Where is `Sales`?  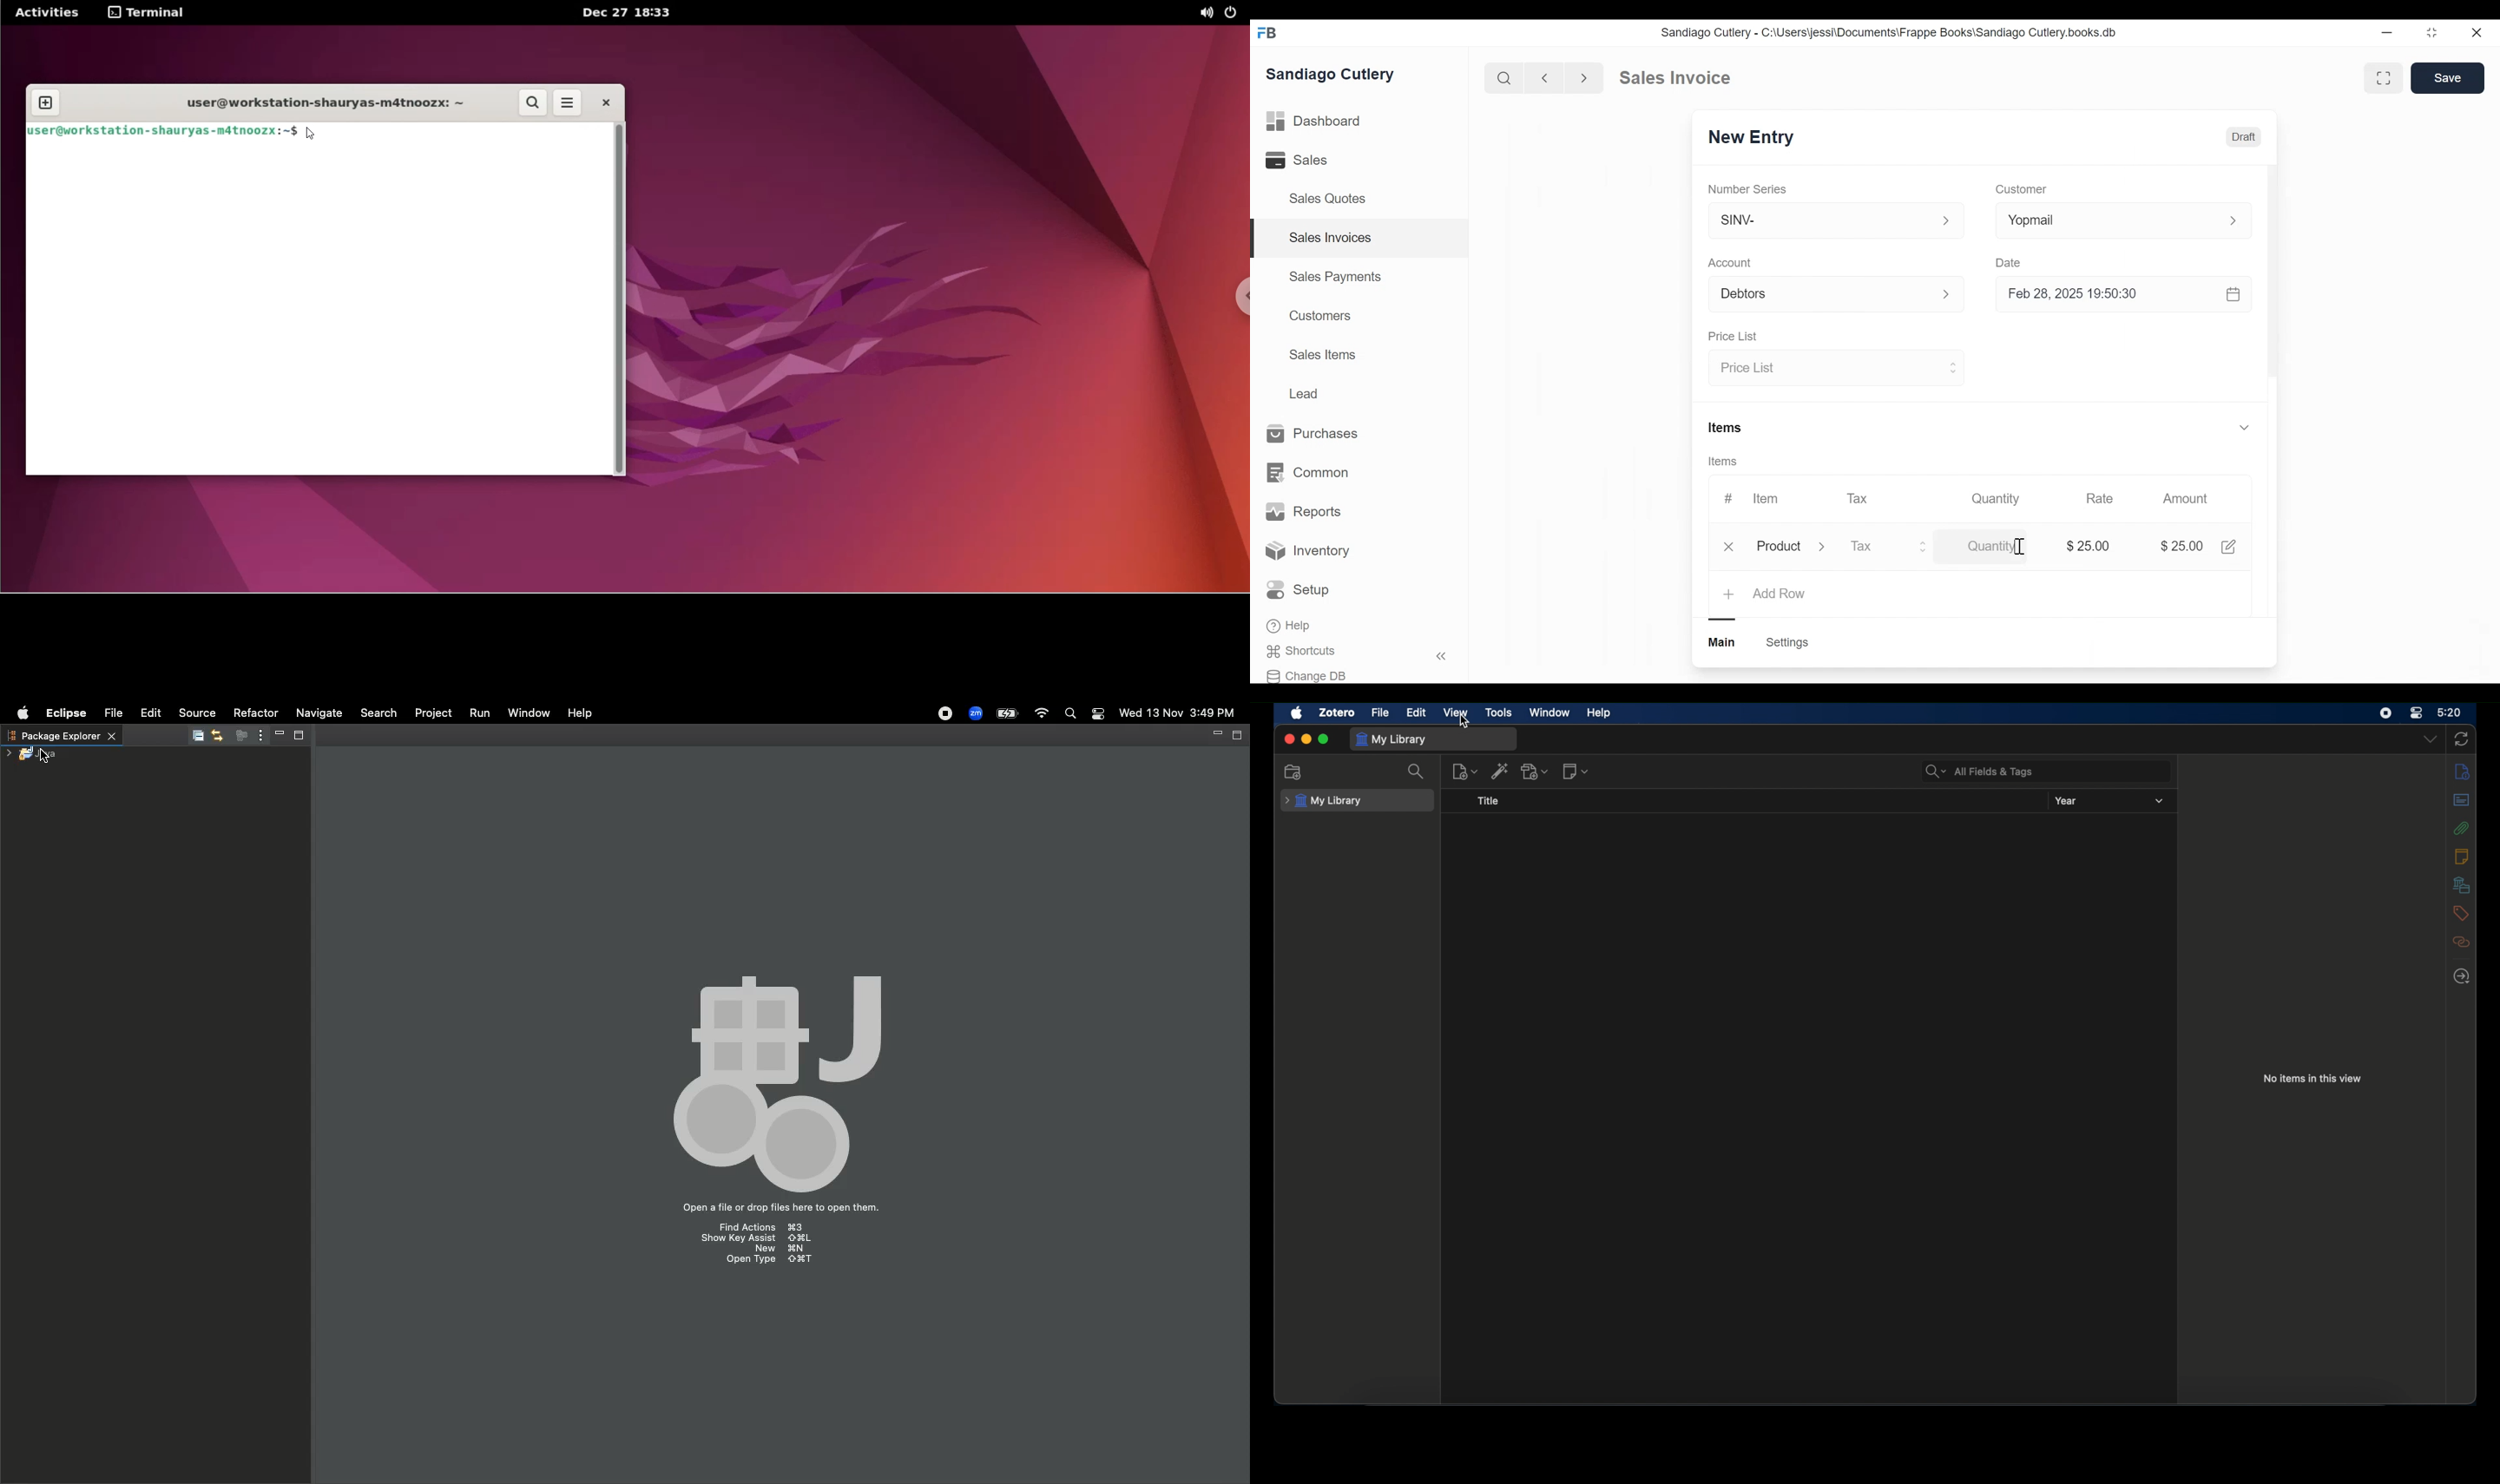
Sales is located at coordinates (1299, 159).